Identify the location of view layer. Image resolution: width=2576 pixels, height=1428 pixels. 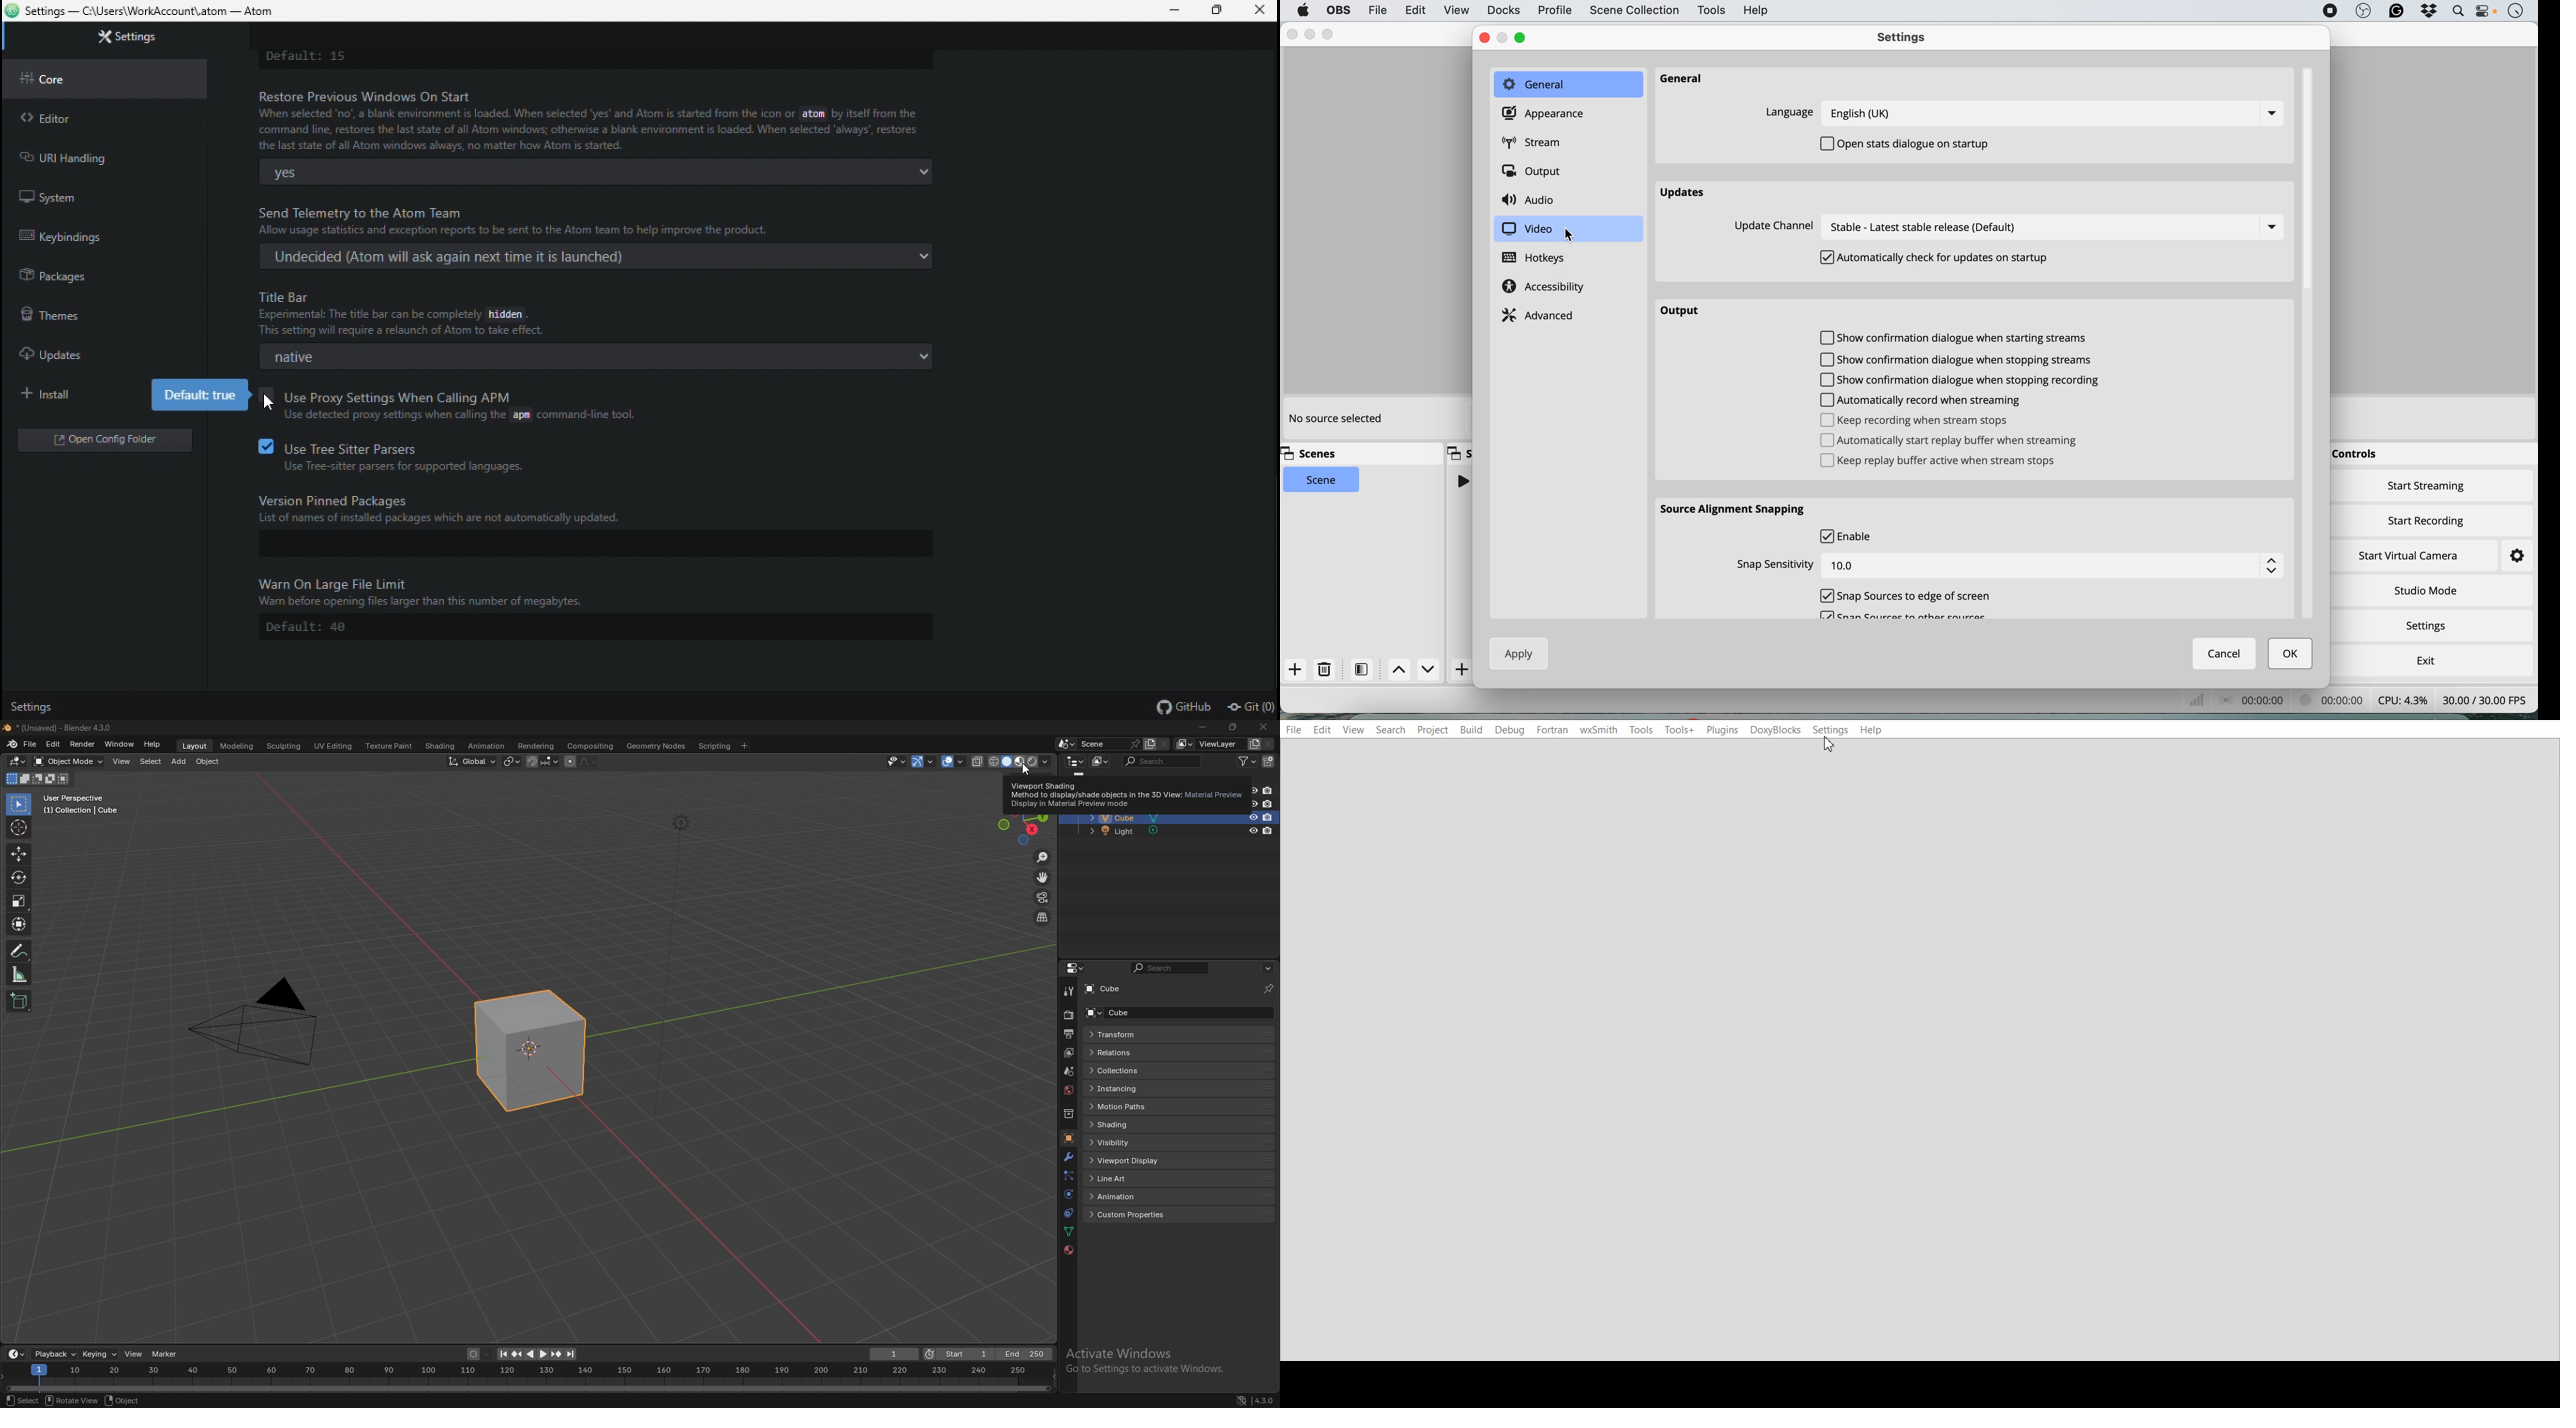
(1209, 743).